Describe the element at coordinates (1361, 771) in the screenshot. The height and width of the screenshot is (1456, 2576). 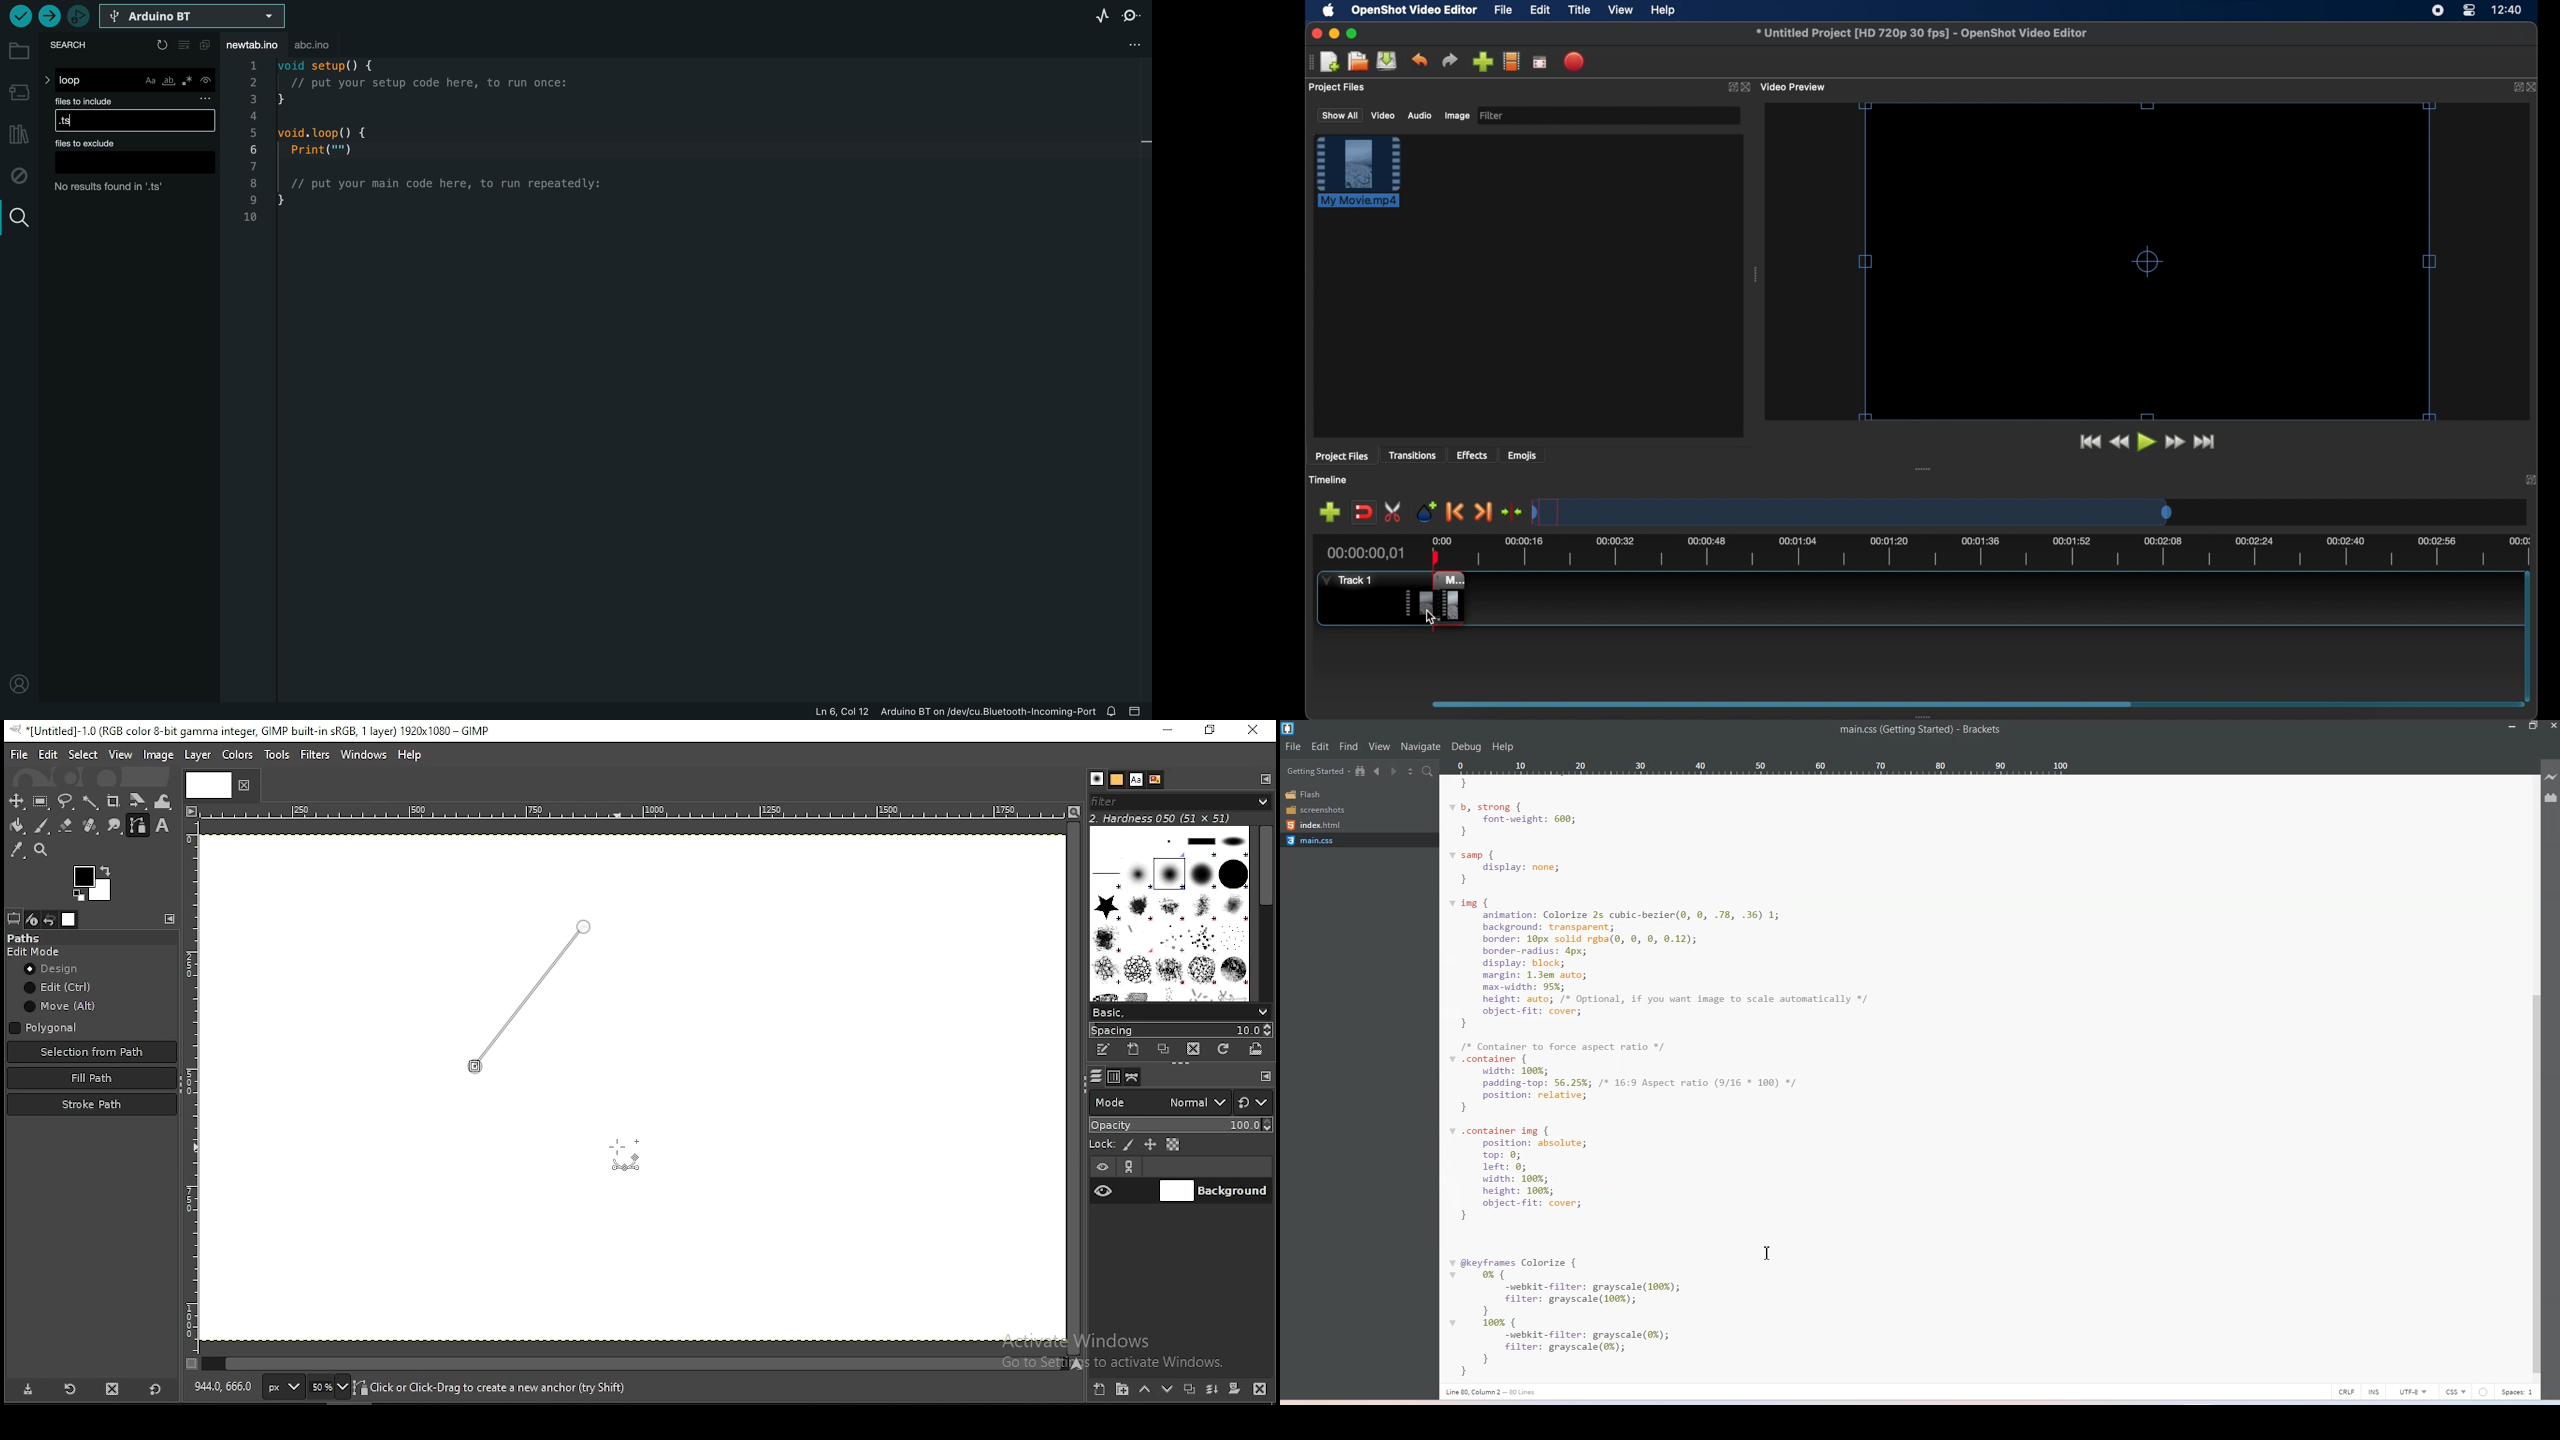
I see `Show in file tree` at that location.